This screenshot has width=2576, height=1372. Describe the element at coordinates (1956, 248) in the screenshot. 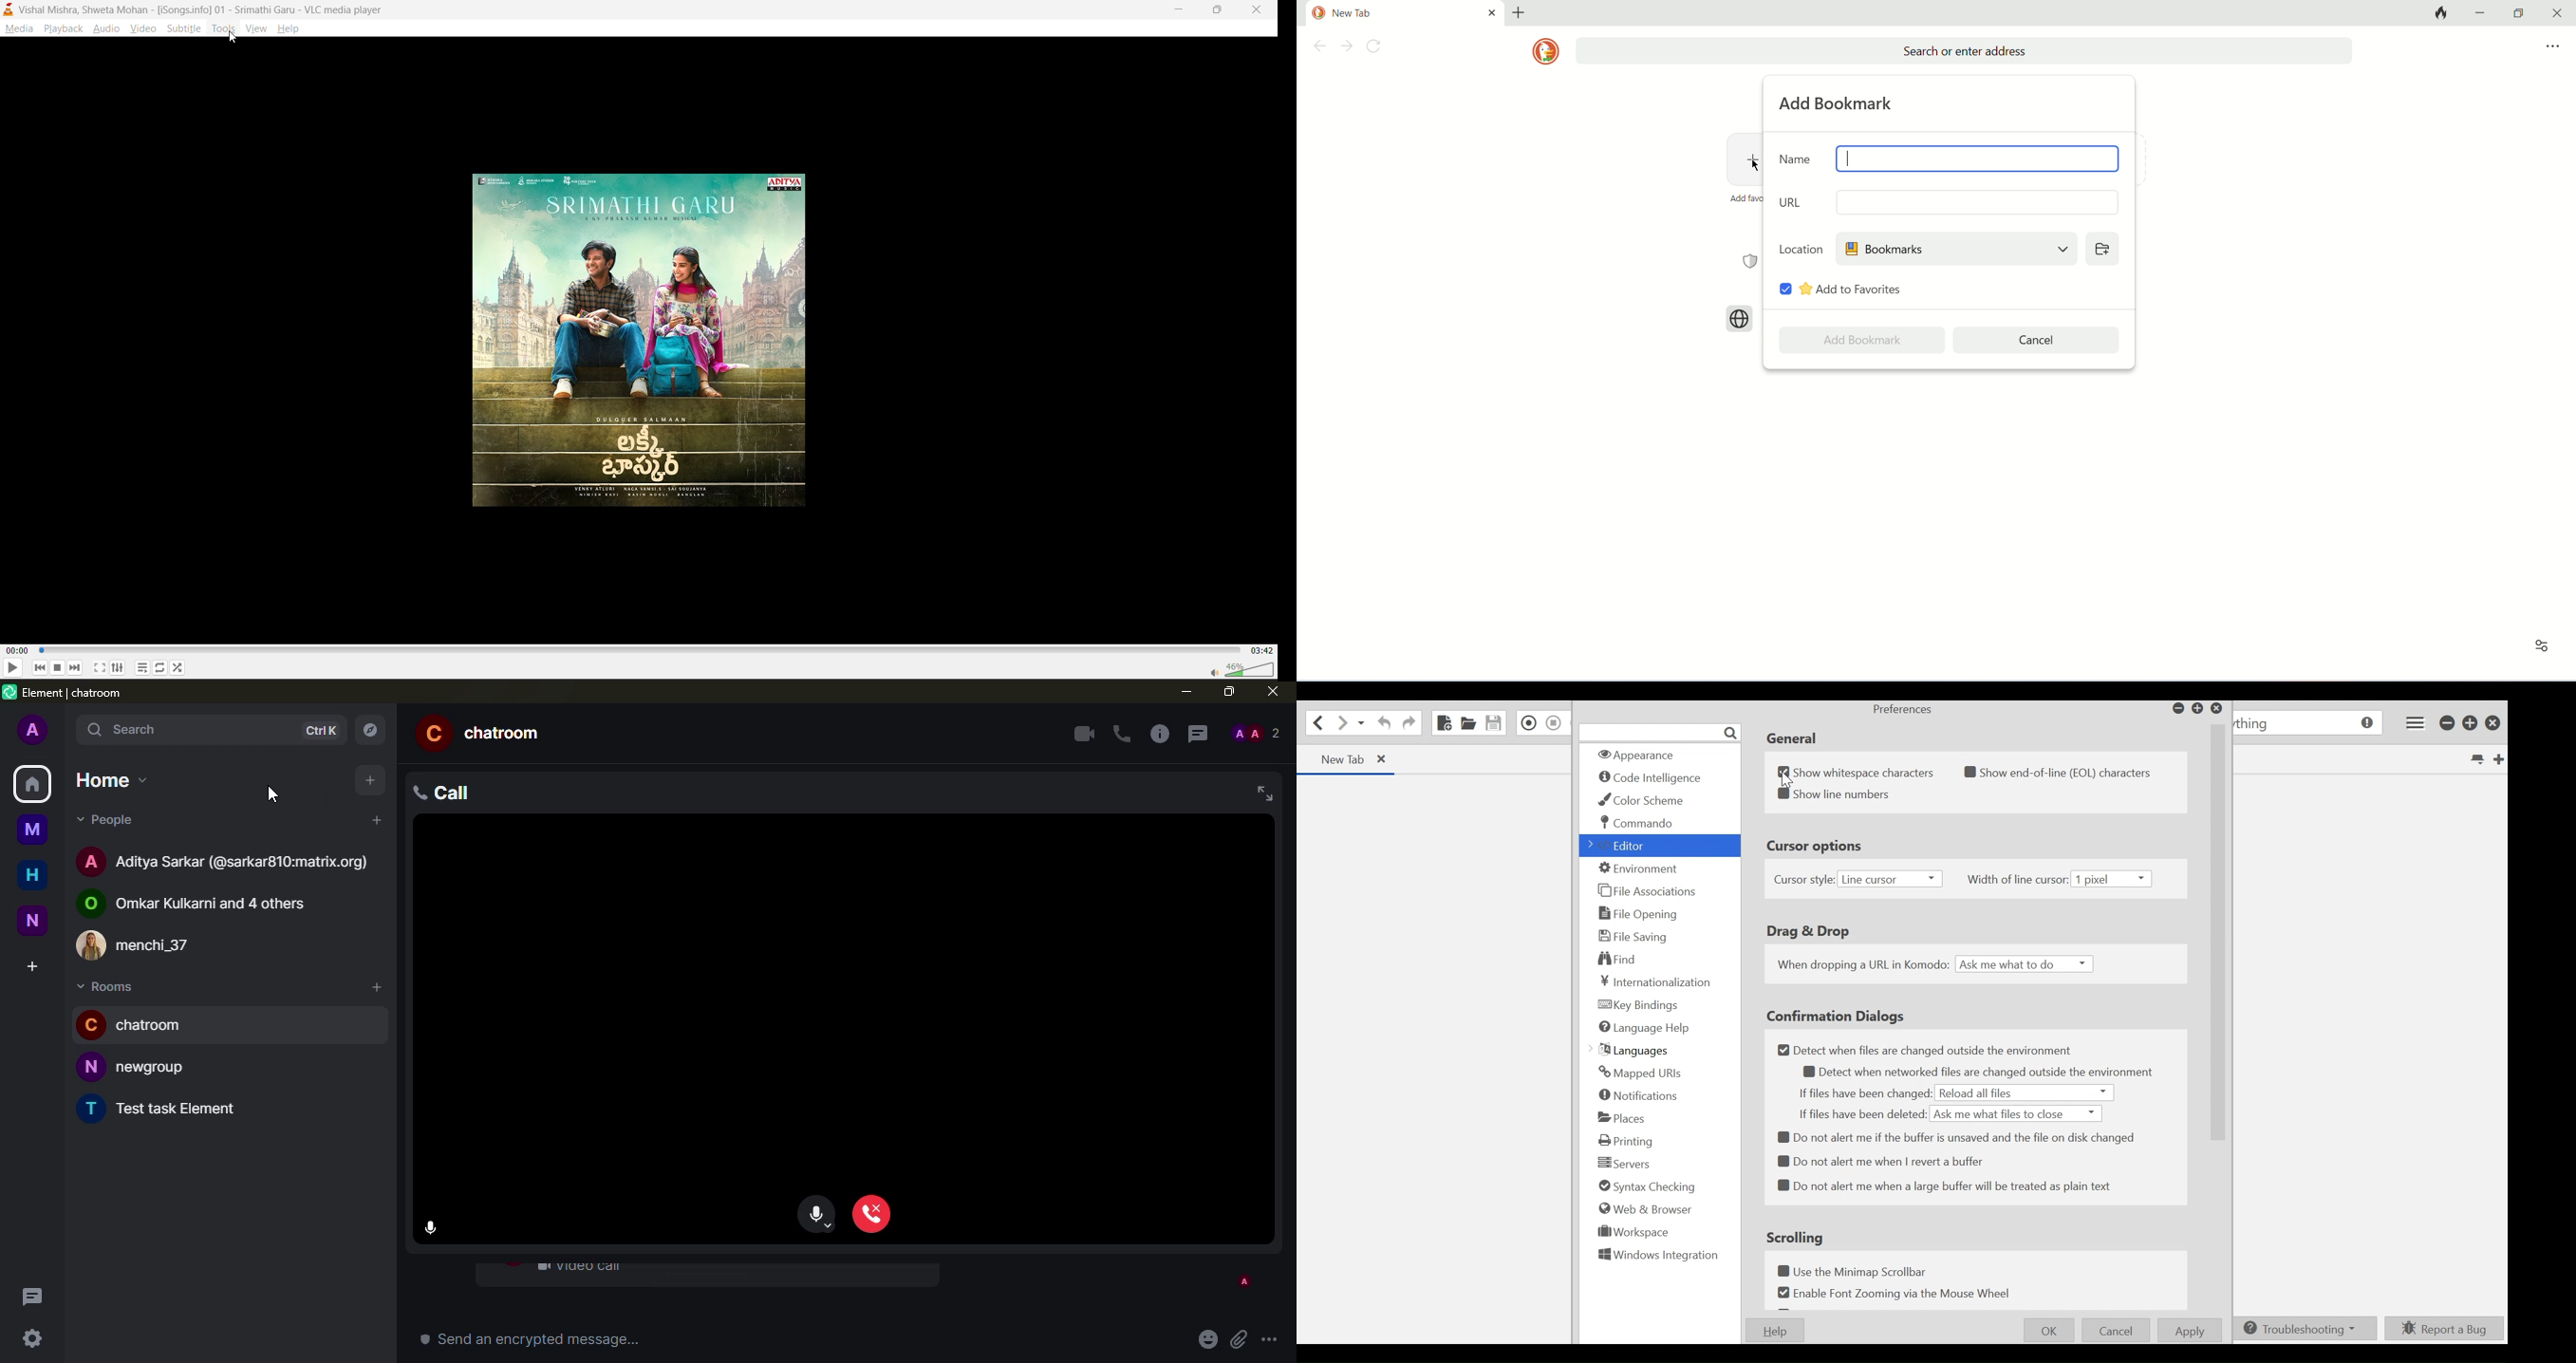

I see `bookmarks` at that location.